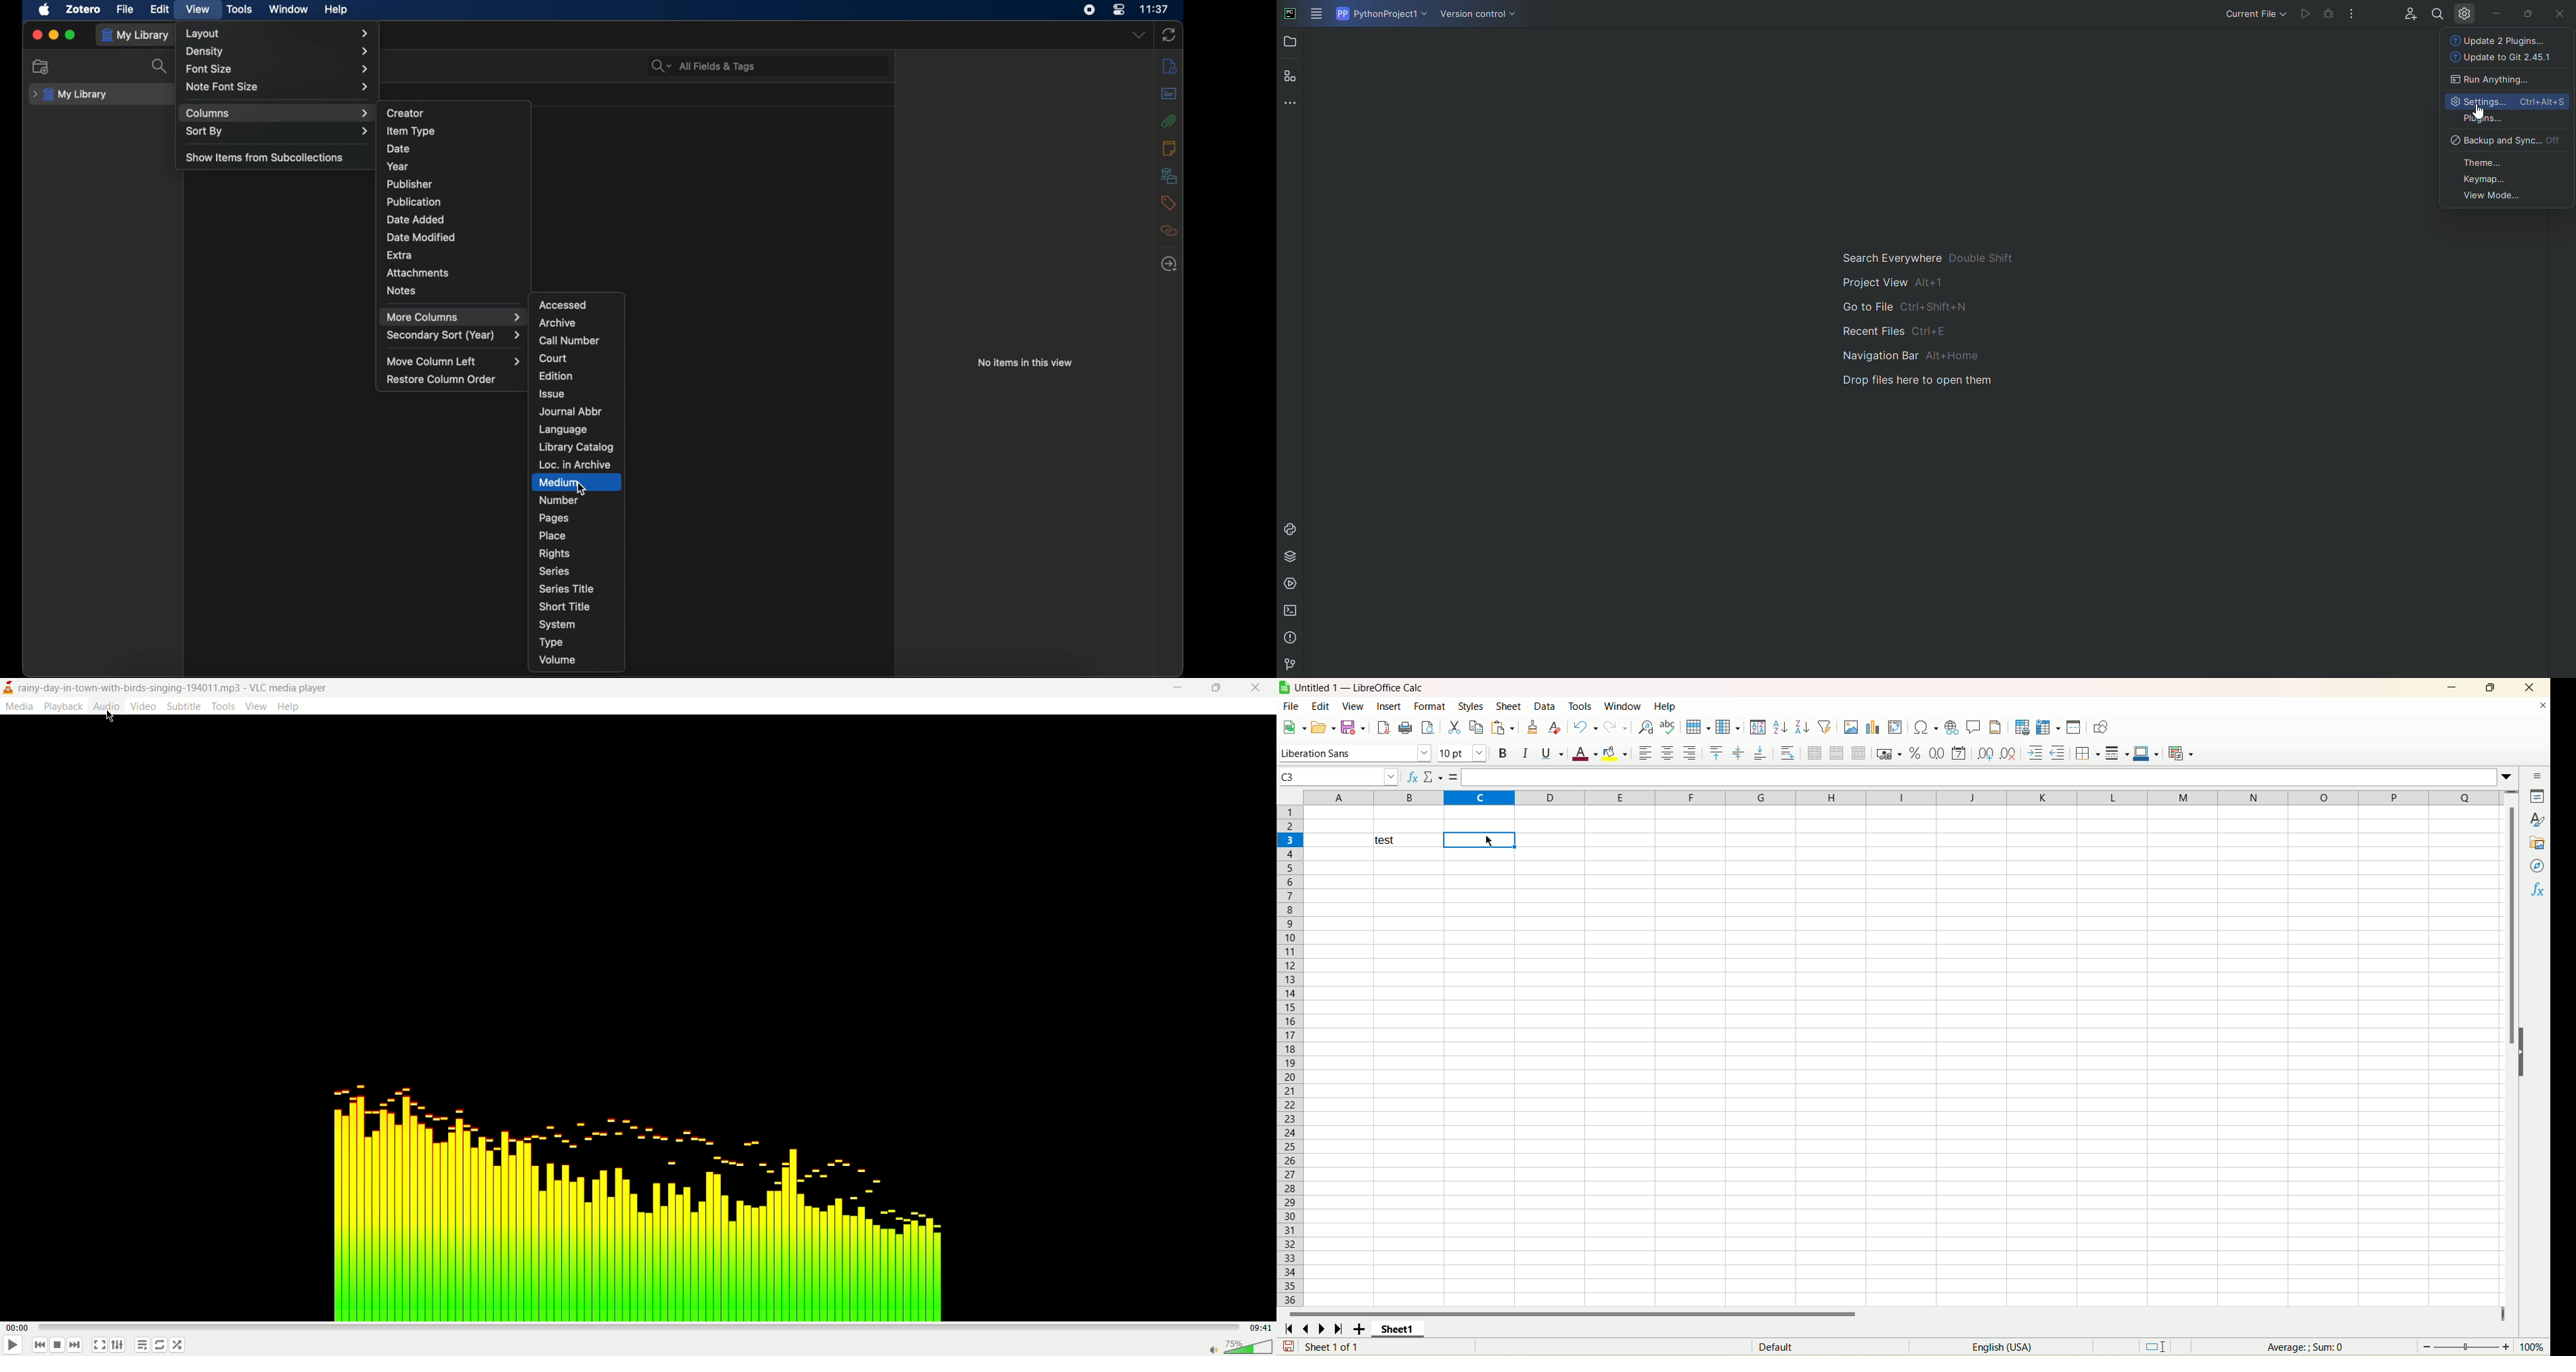 The image size is (2576, 1372). What do you see at coordinates (1555, 726) in the screenshot?
I see `clear formatting` at bounding box center [1555, 726].